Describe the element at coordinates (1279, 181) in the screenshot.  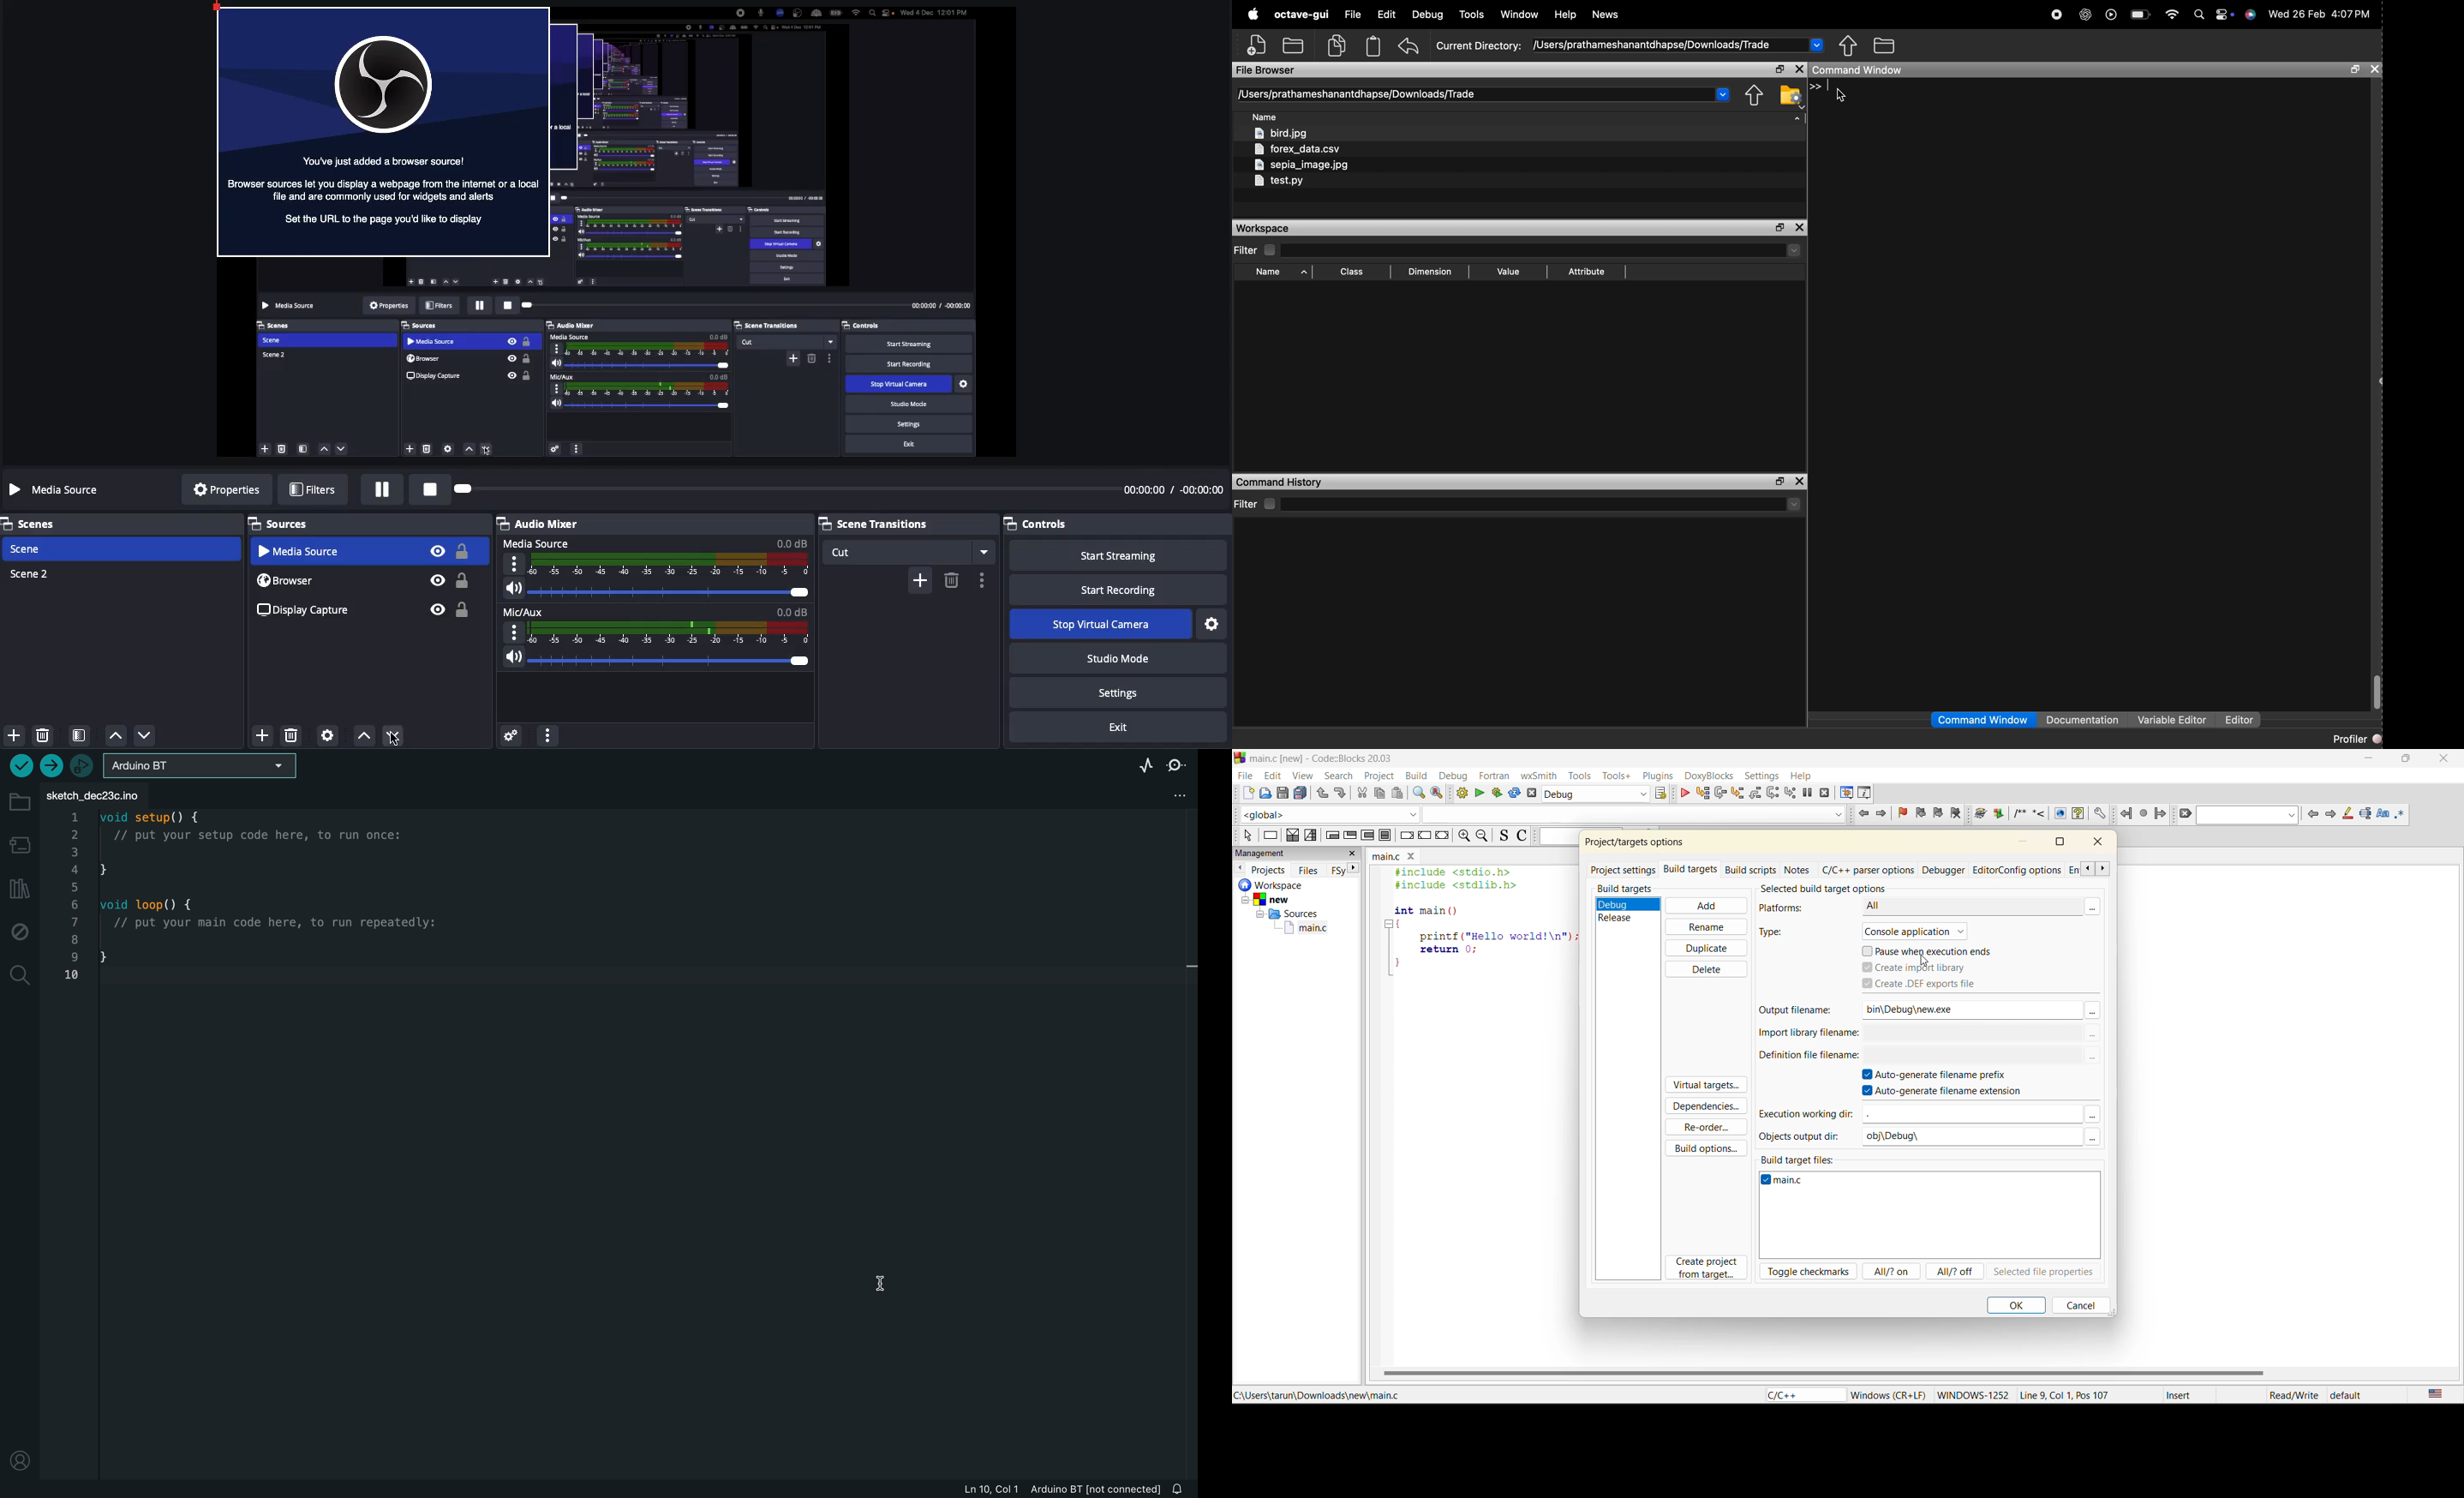
I see ` test.py` at that location.